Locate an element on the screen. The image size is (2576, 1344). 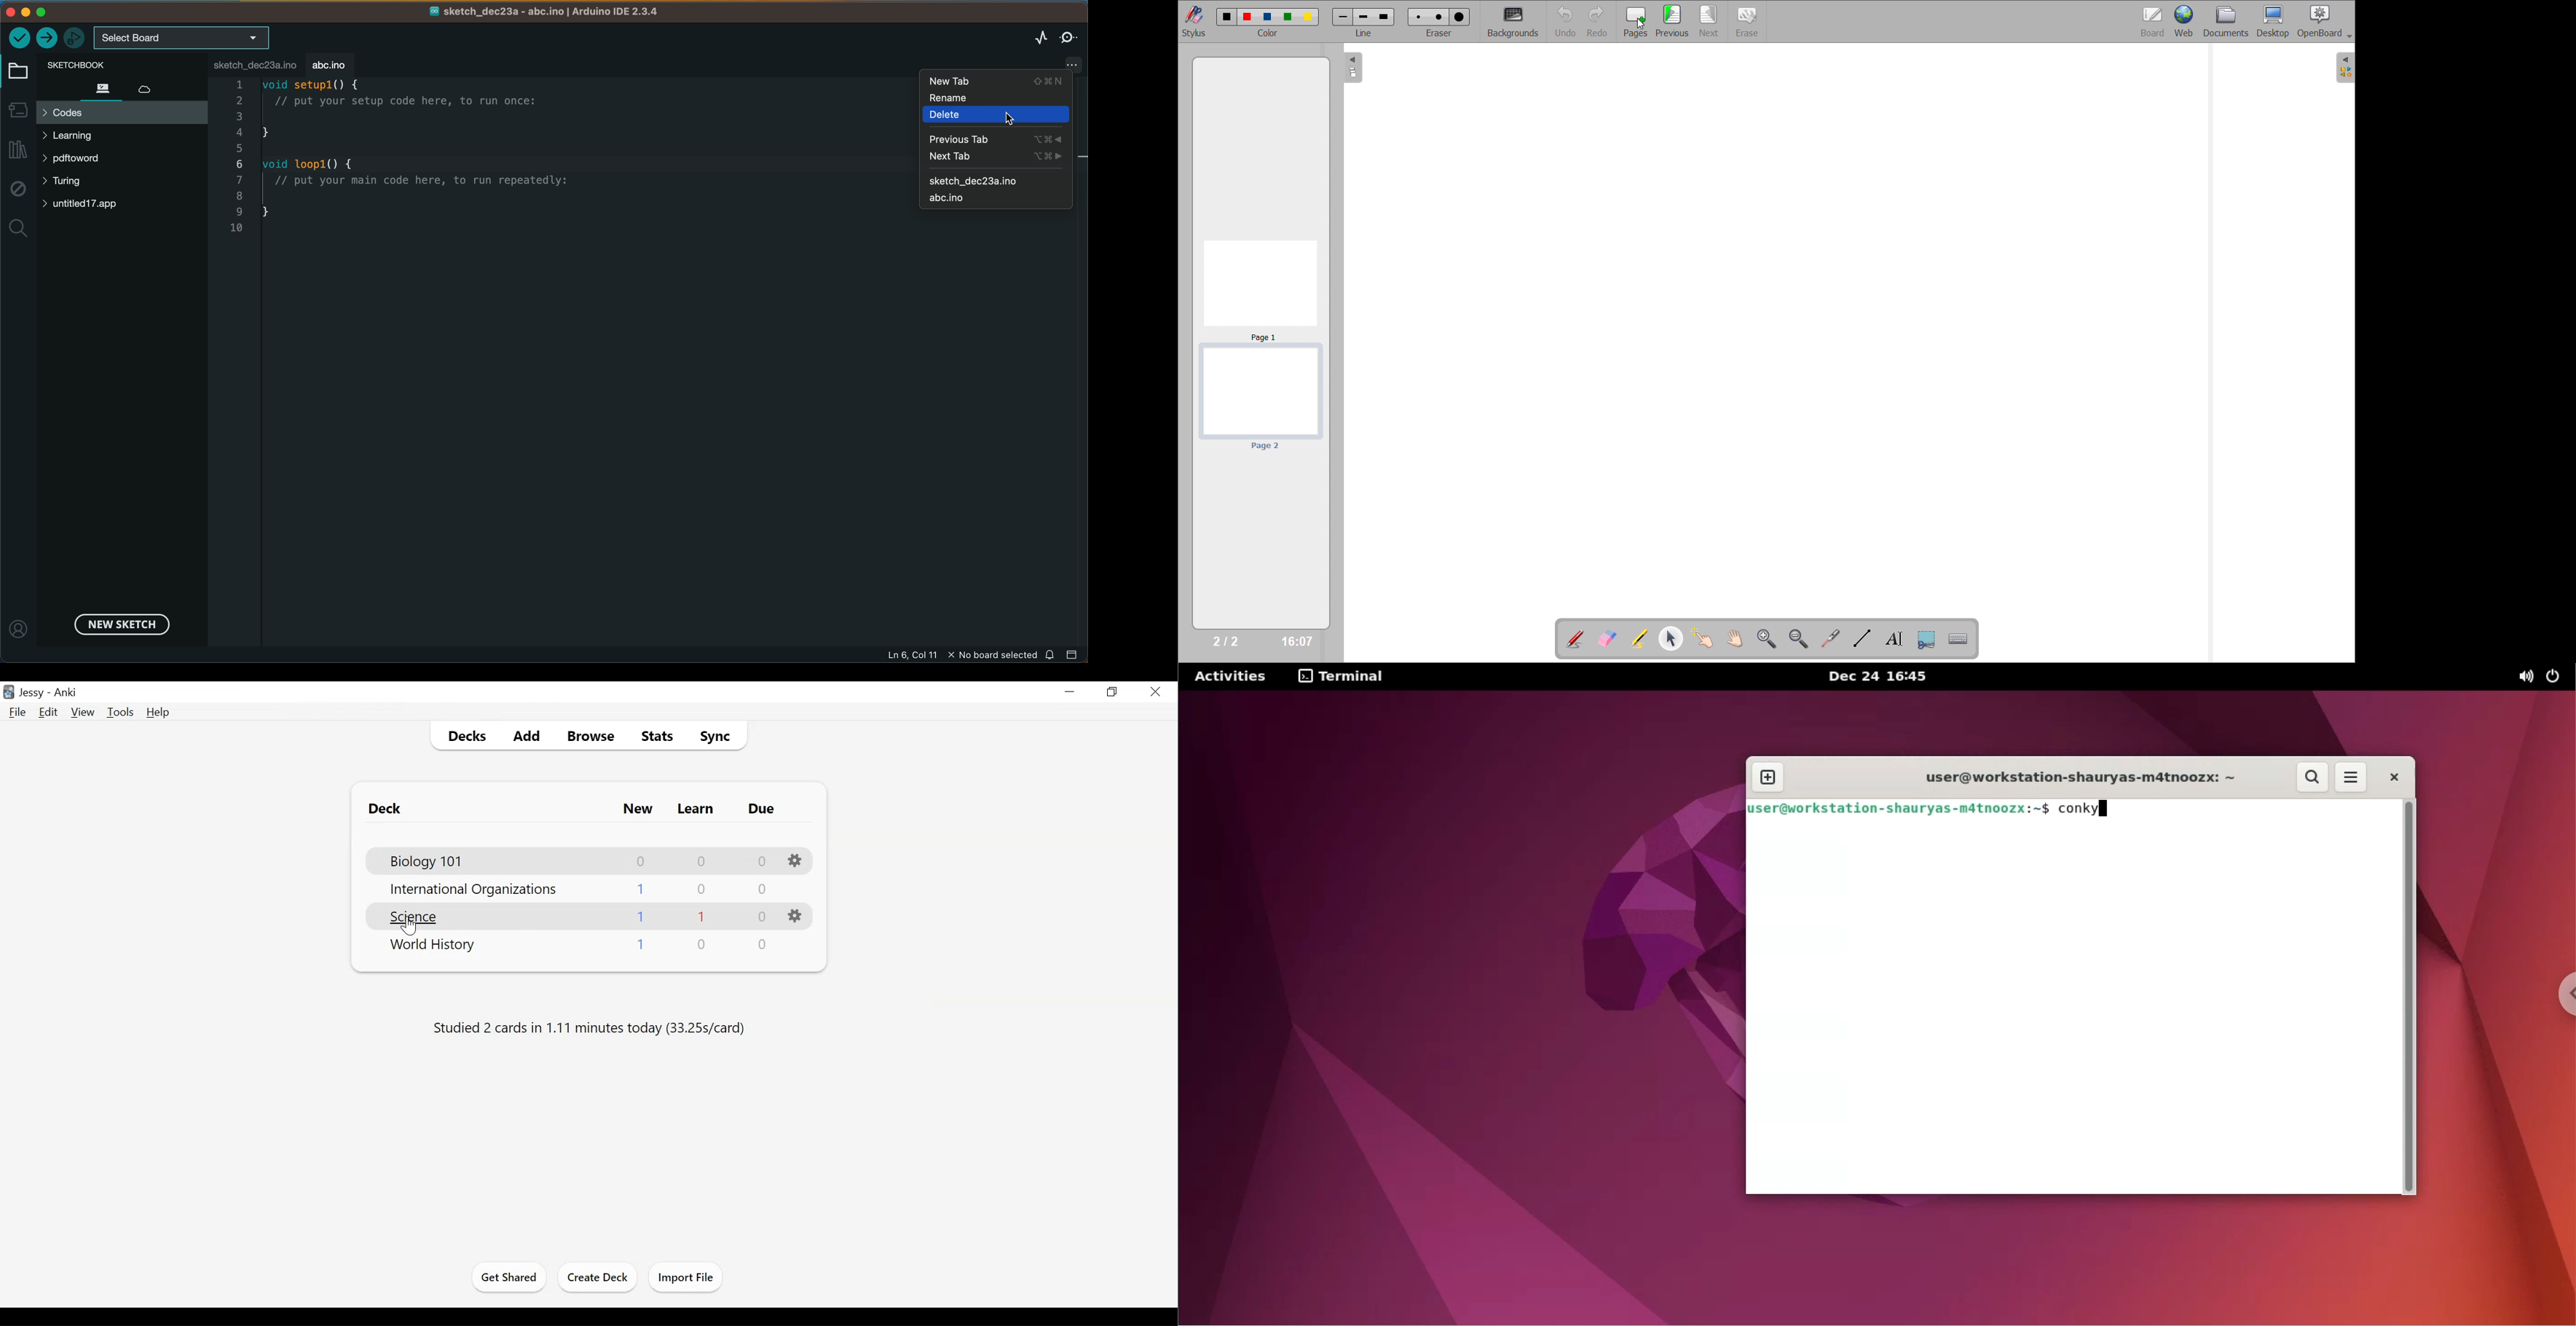
Deck Name is located at coordinates (419, 917).